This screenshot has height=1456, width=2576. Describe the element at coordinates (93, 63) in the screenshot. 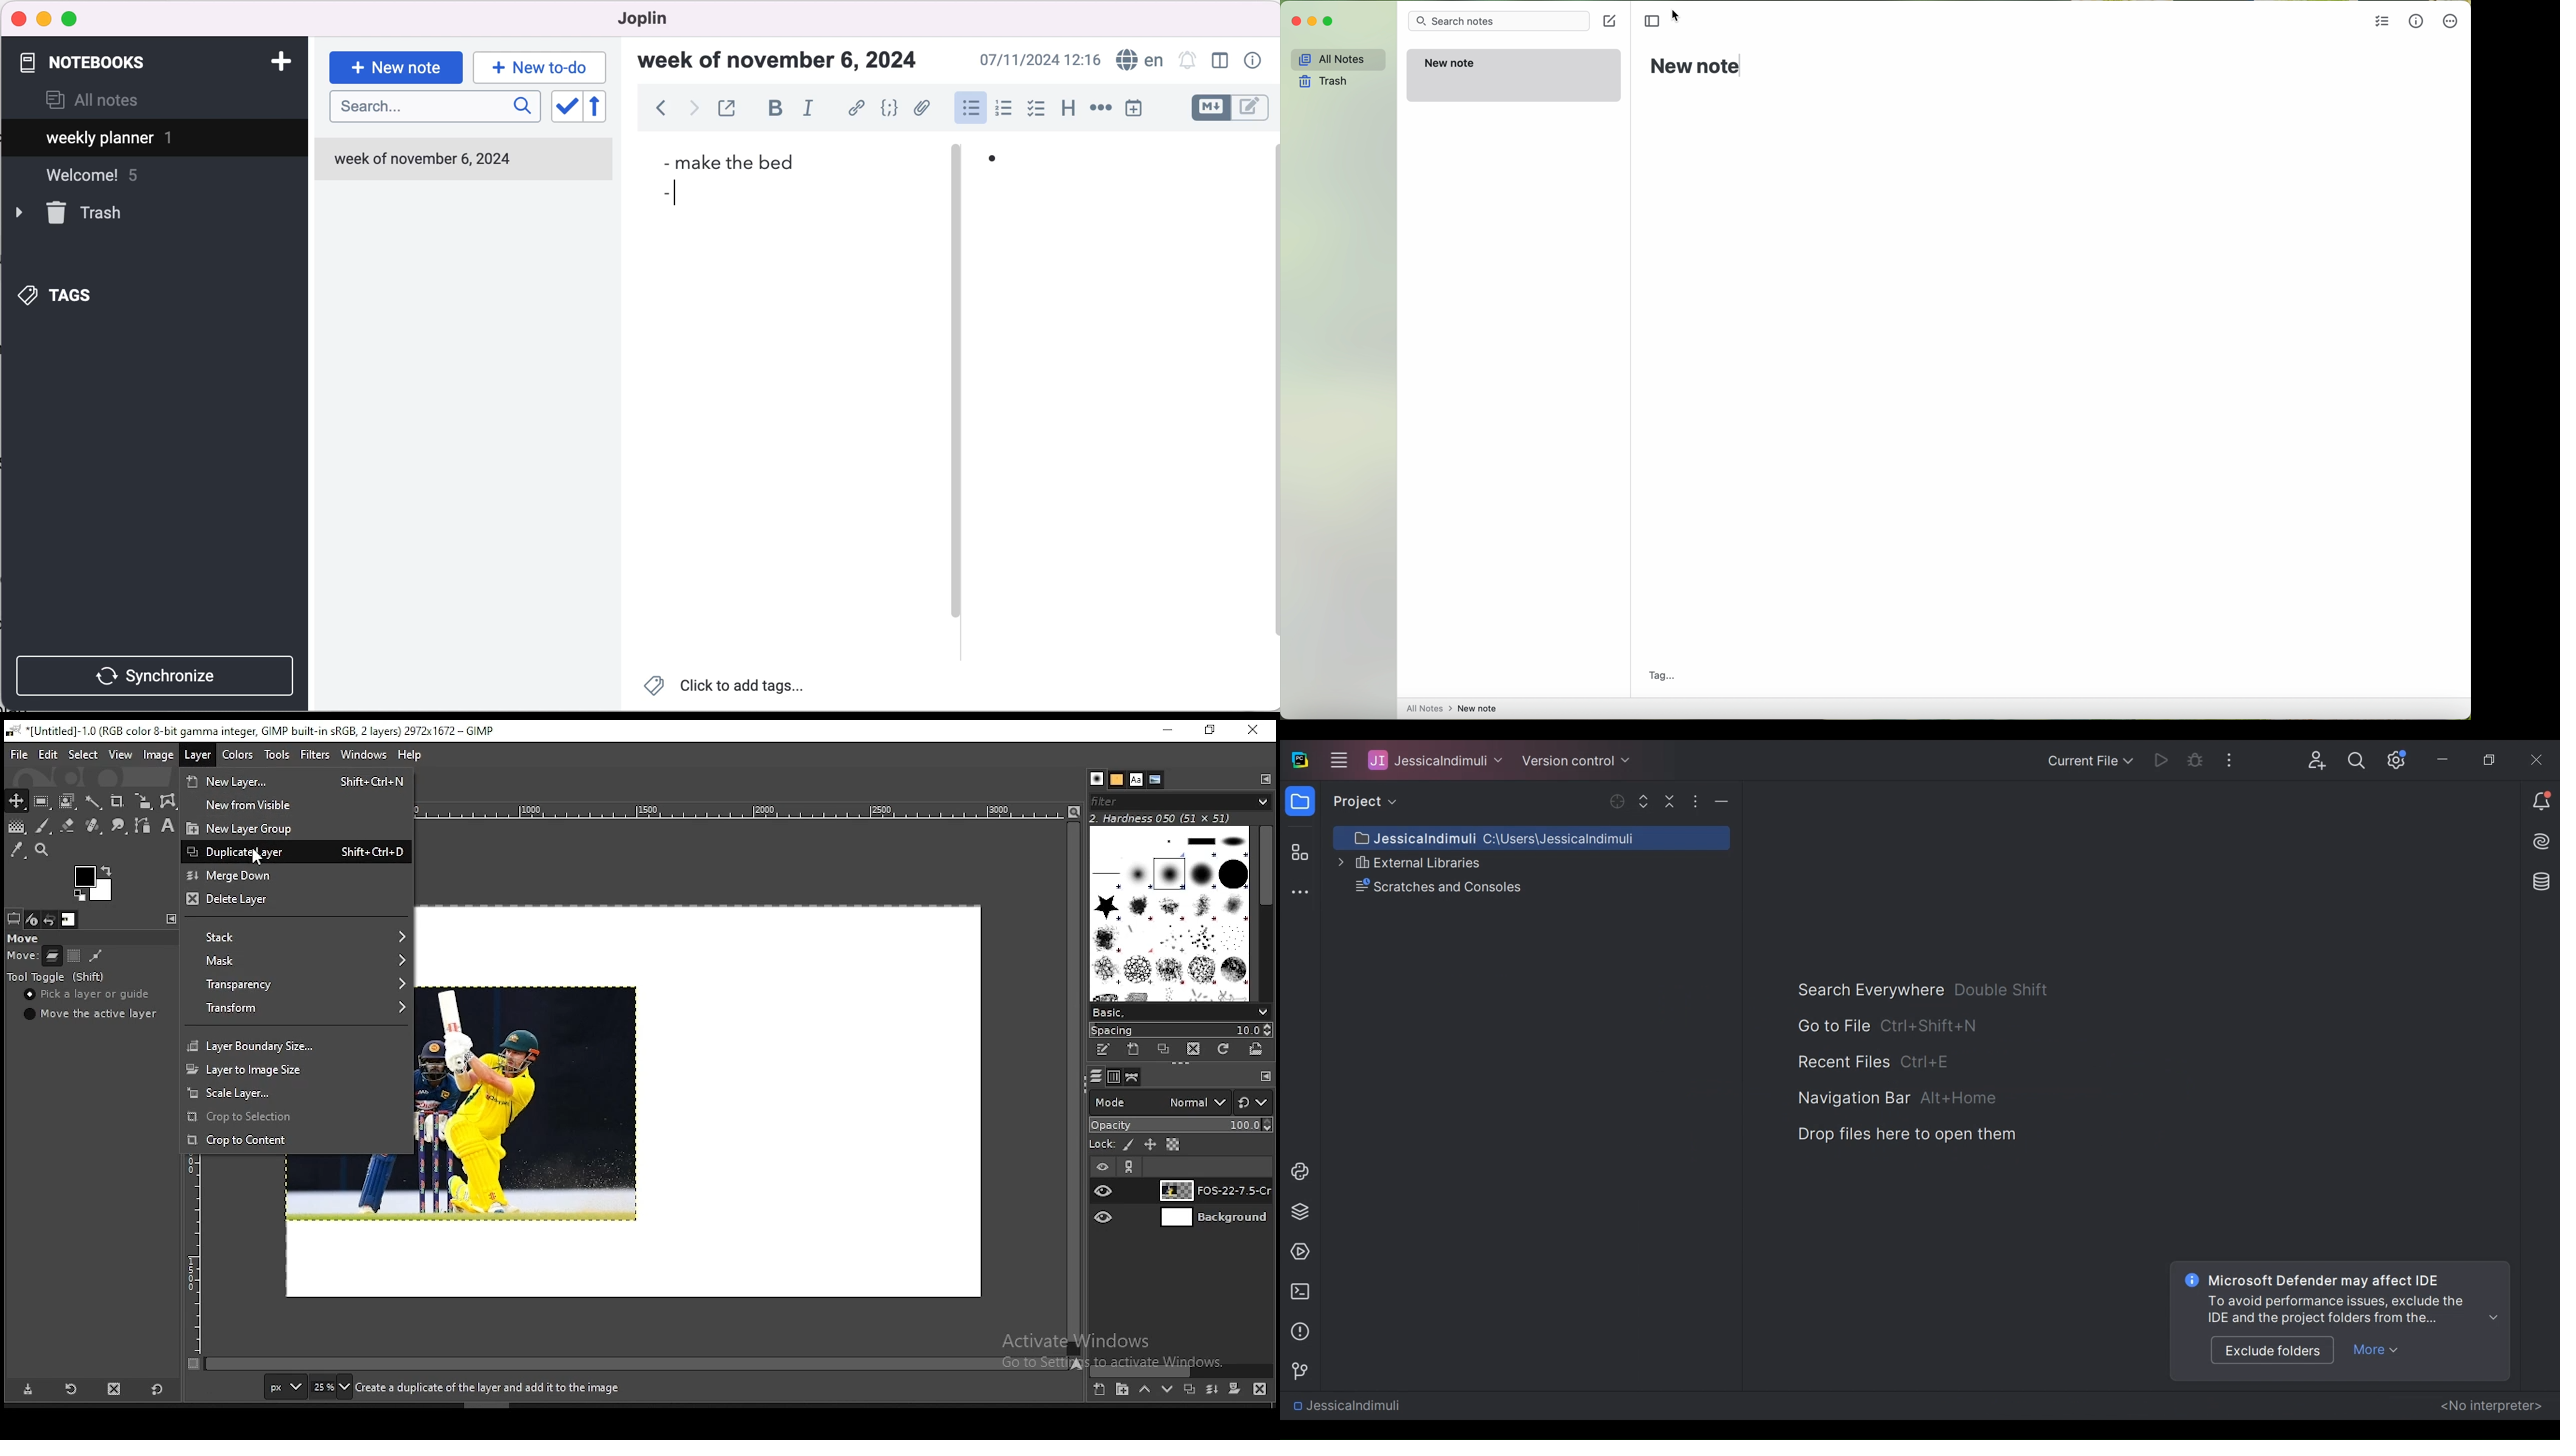

I see `notebooks` at that location.